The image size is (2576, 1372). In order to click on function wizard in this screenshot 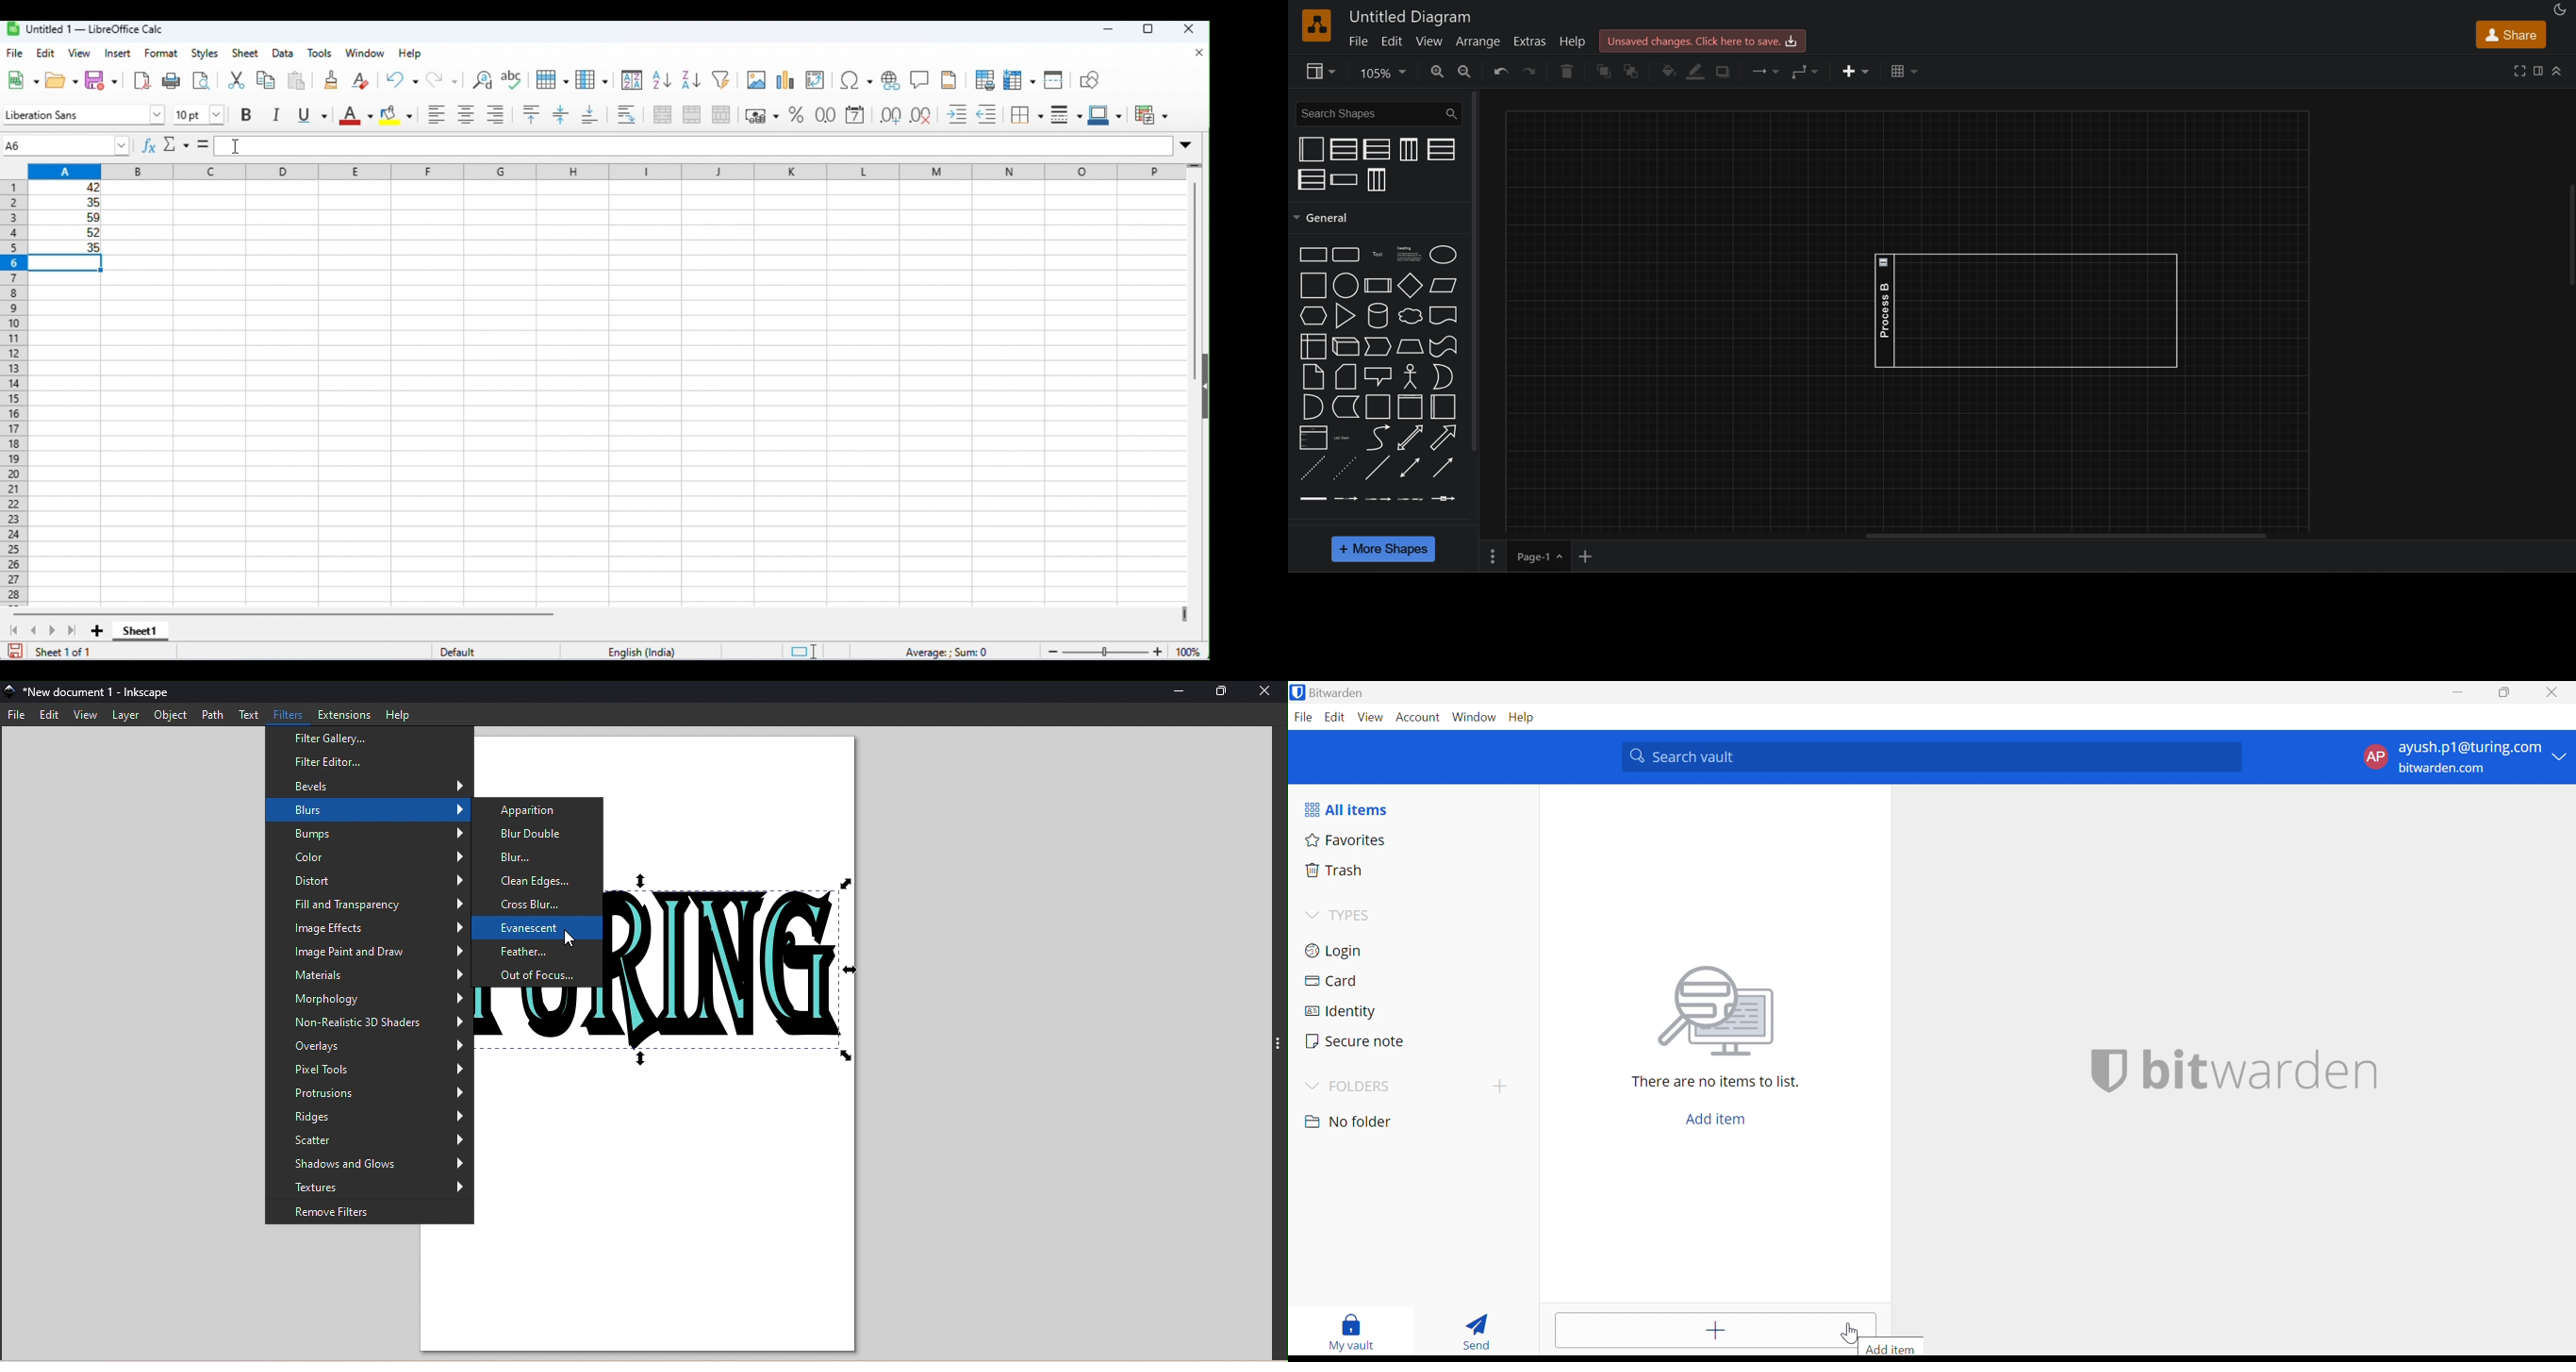, I will do `click(151, 147)`.